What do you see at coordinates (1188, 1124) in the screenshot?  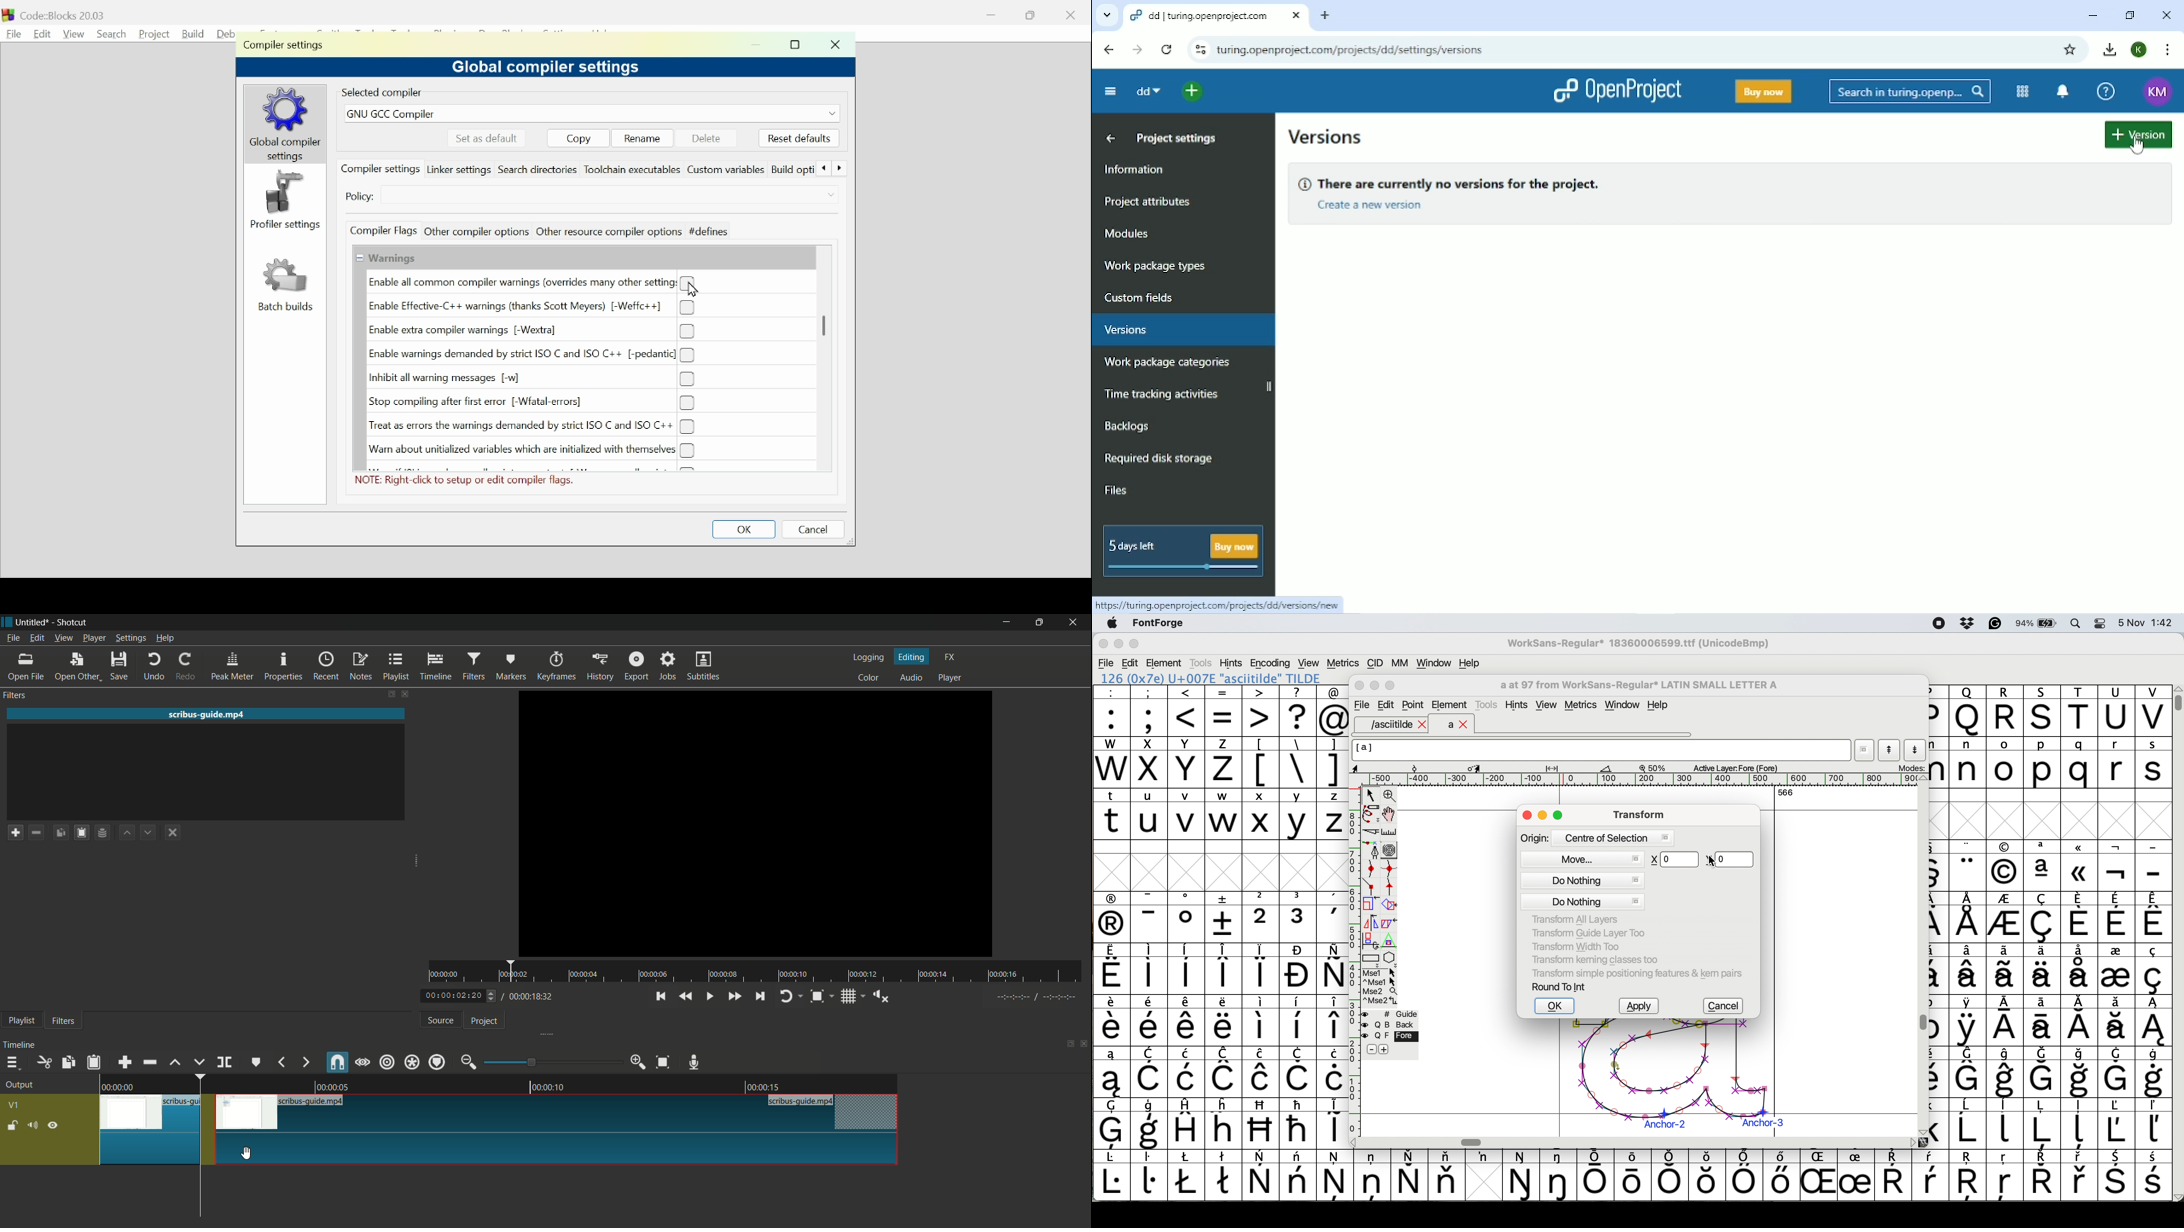 I see `symbol` at bounding box center [1188, 1124].